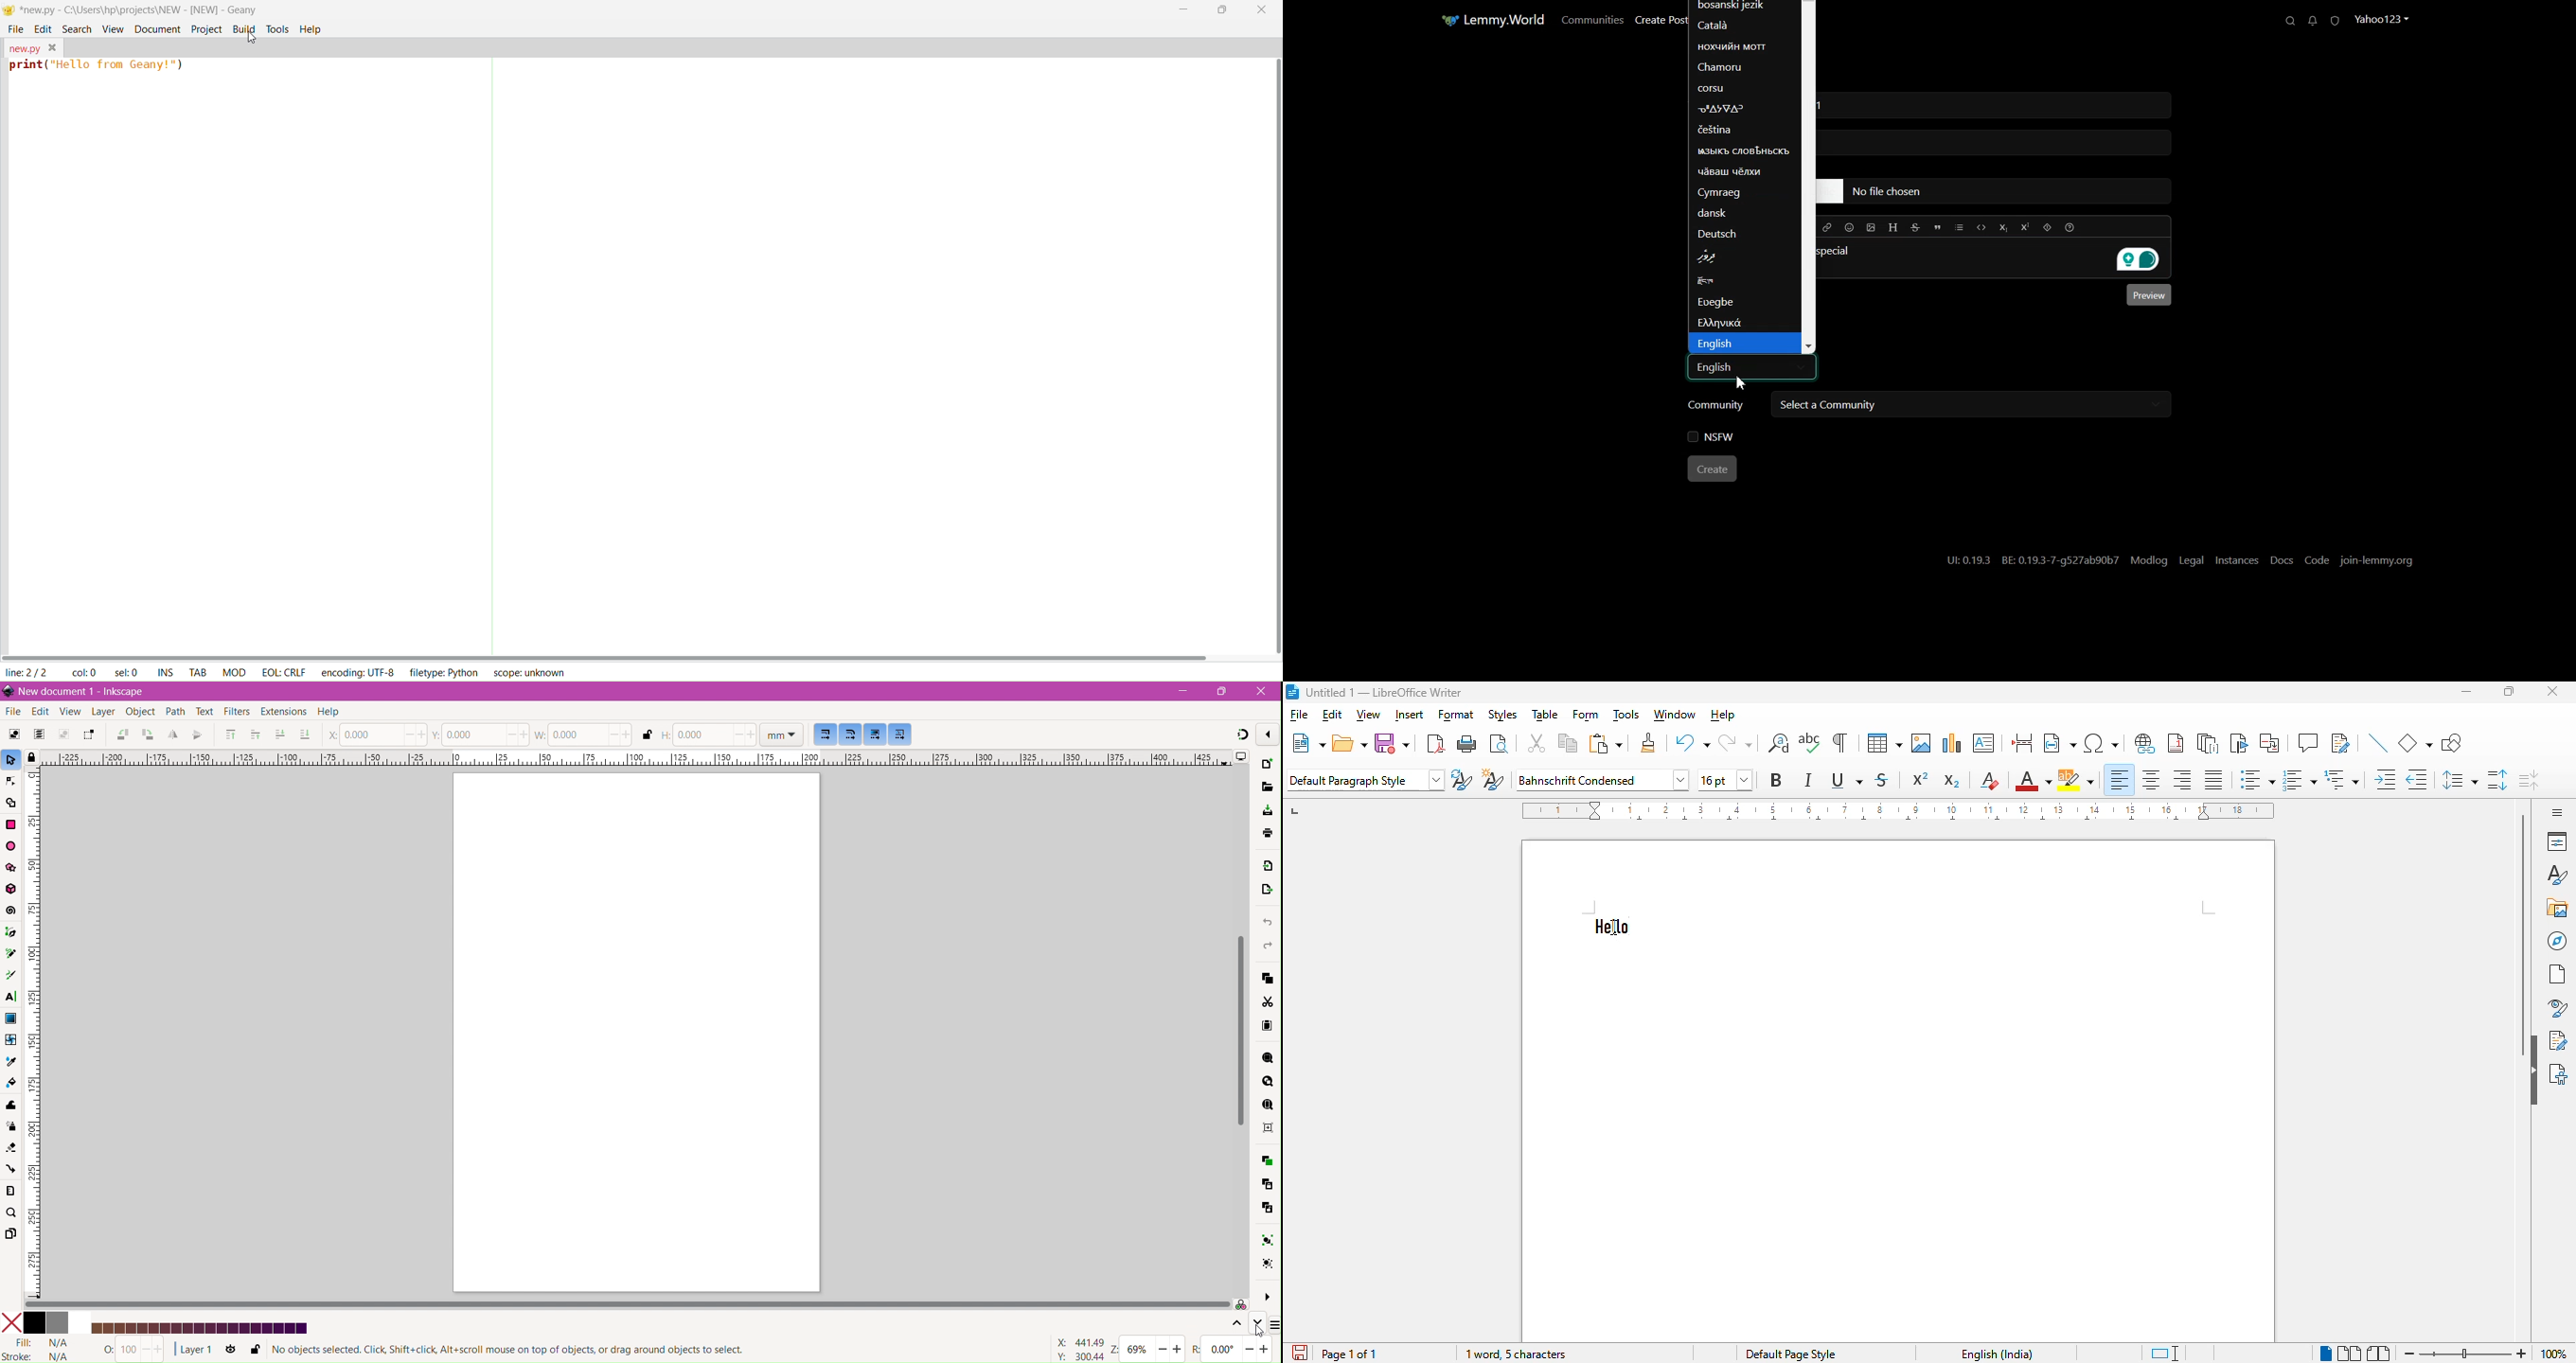 The width and height of the screenshot is (2576, 1372). I want to click on font style, so click(1603, 779).